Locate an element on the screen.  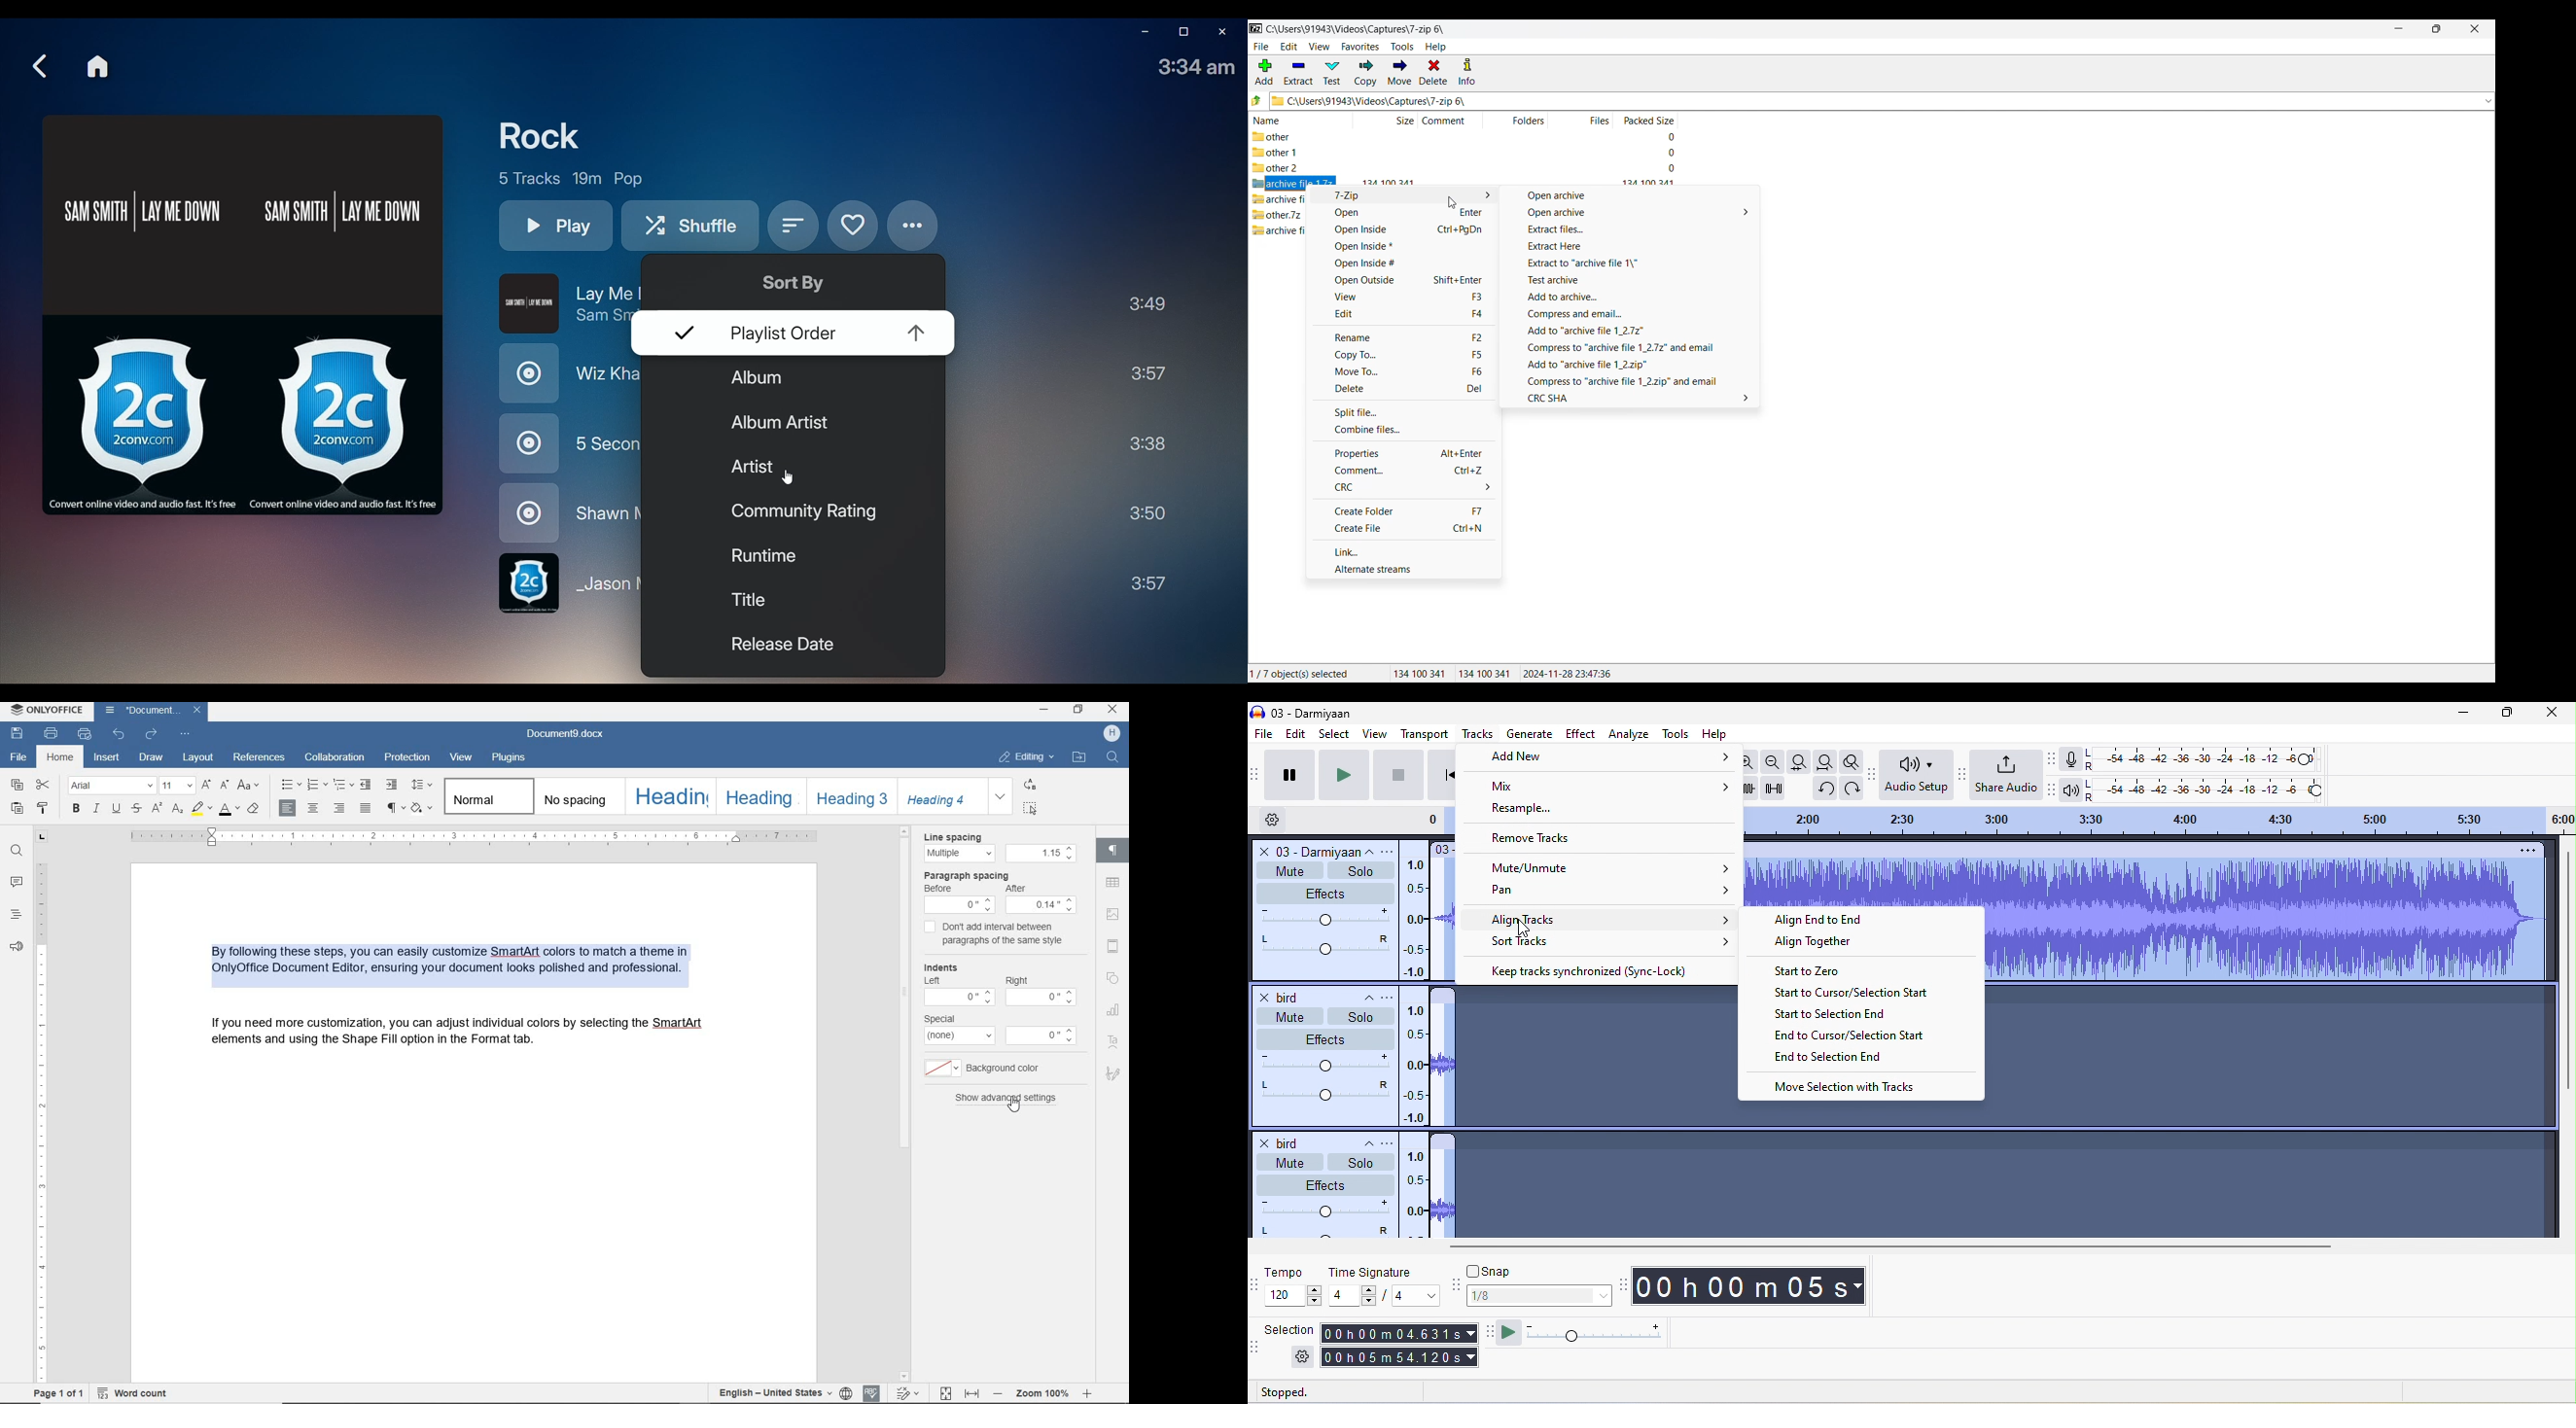
Selected track is located at coordinates (1866, 884).